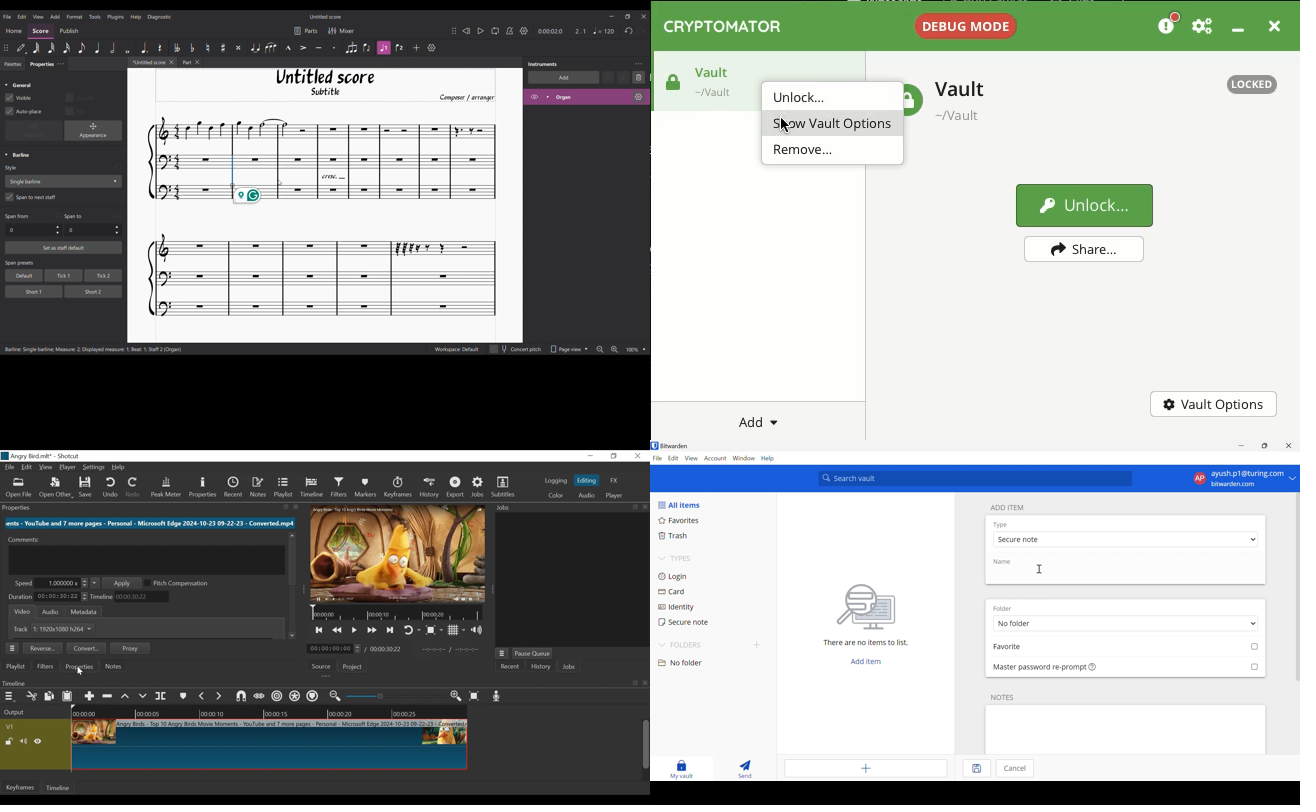  Describe the element at coordinates (28, 467) in the screenshot. I see `Edit` at that location.